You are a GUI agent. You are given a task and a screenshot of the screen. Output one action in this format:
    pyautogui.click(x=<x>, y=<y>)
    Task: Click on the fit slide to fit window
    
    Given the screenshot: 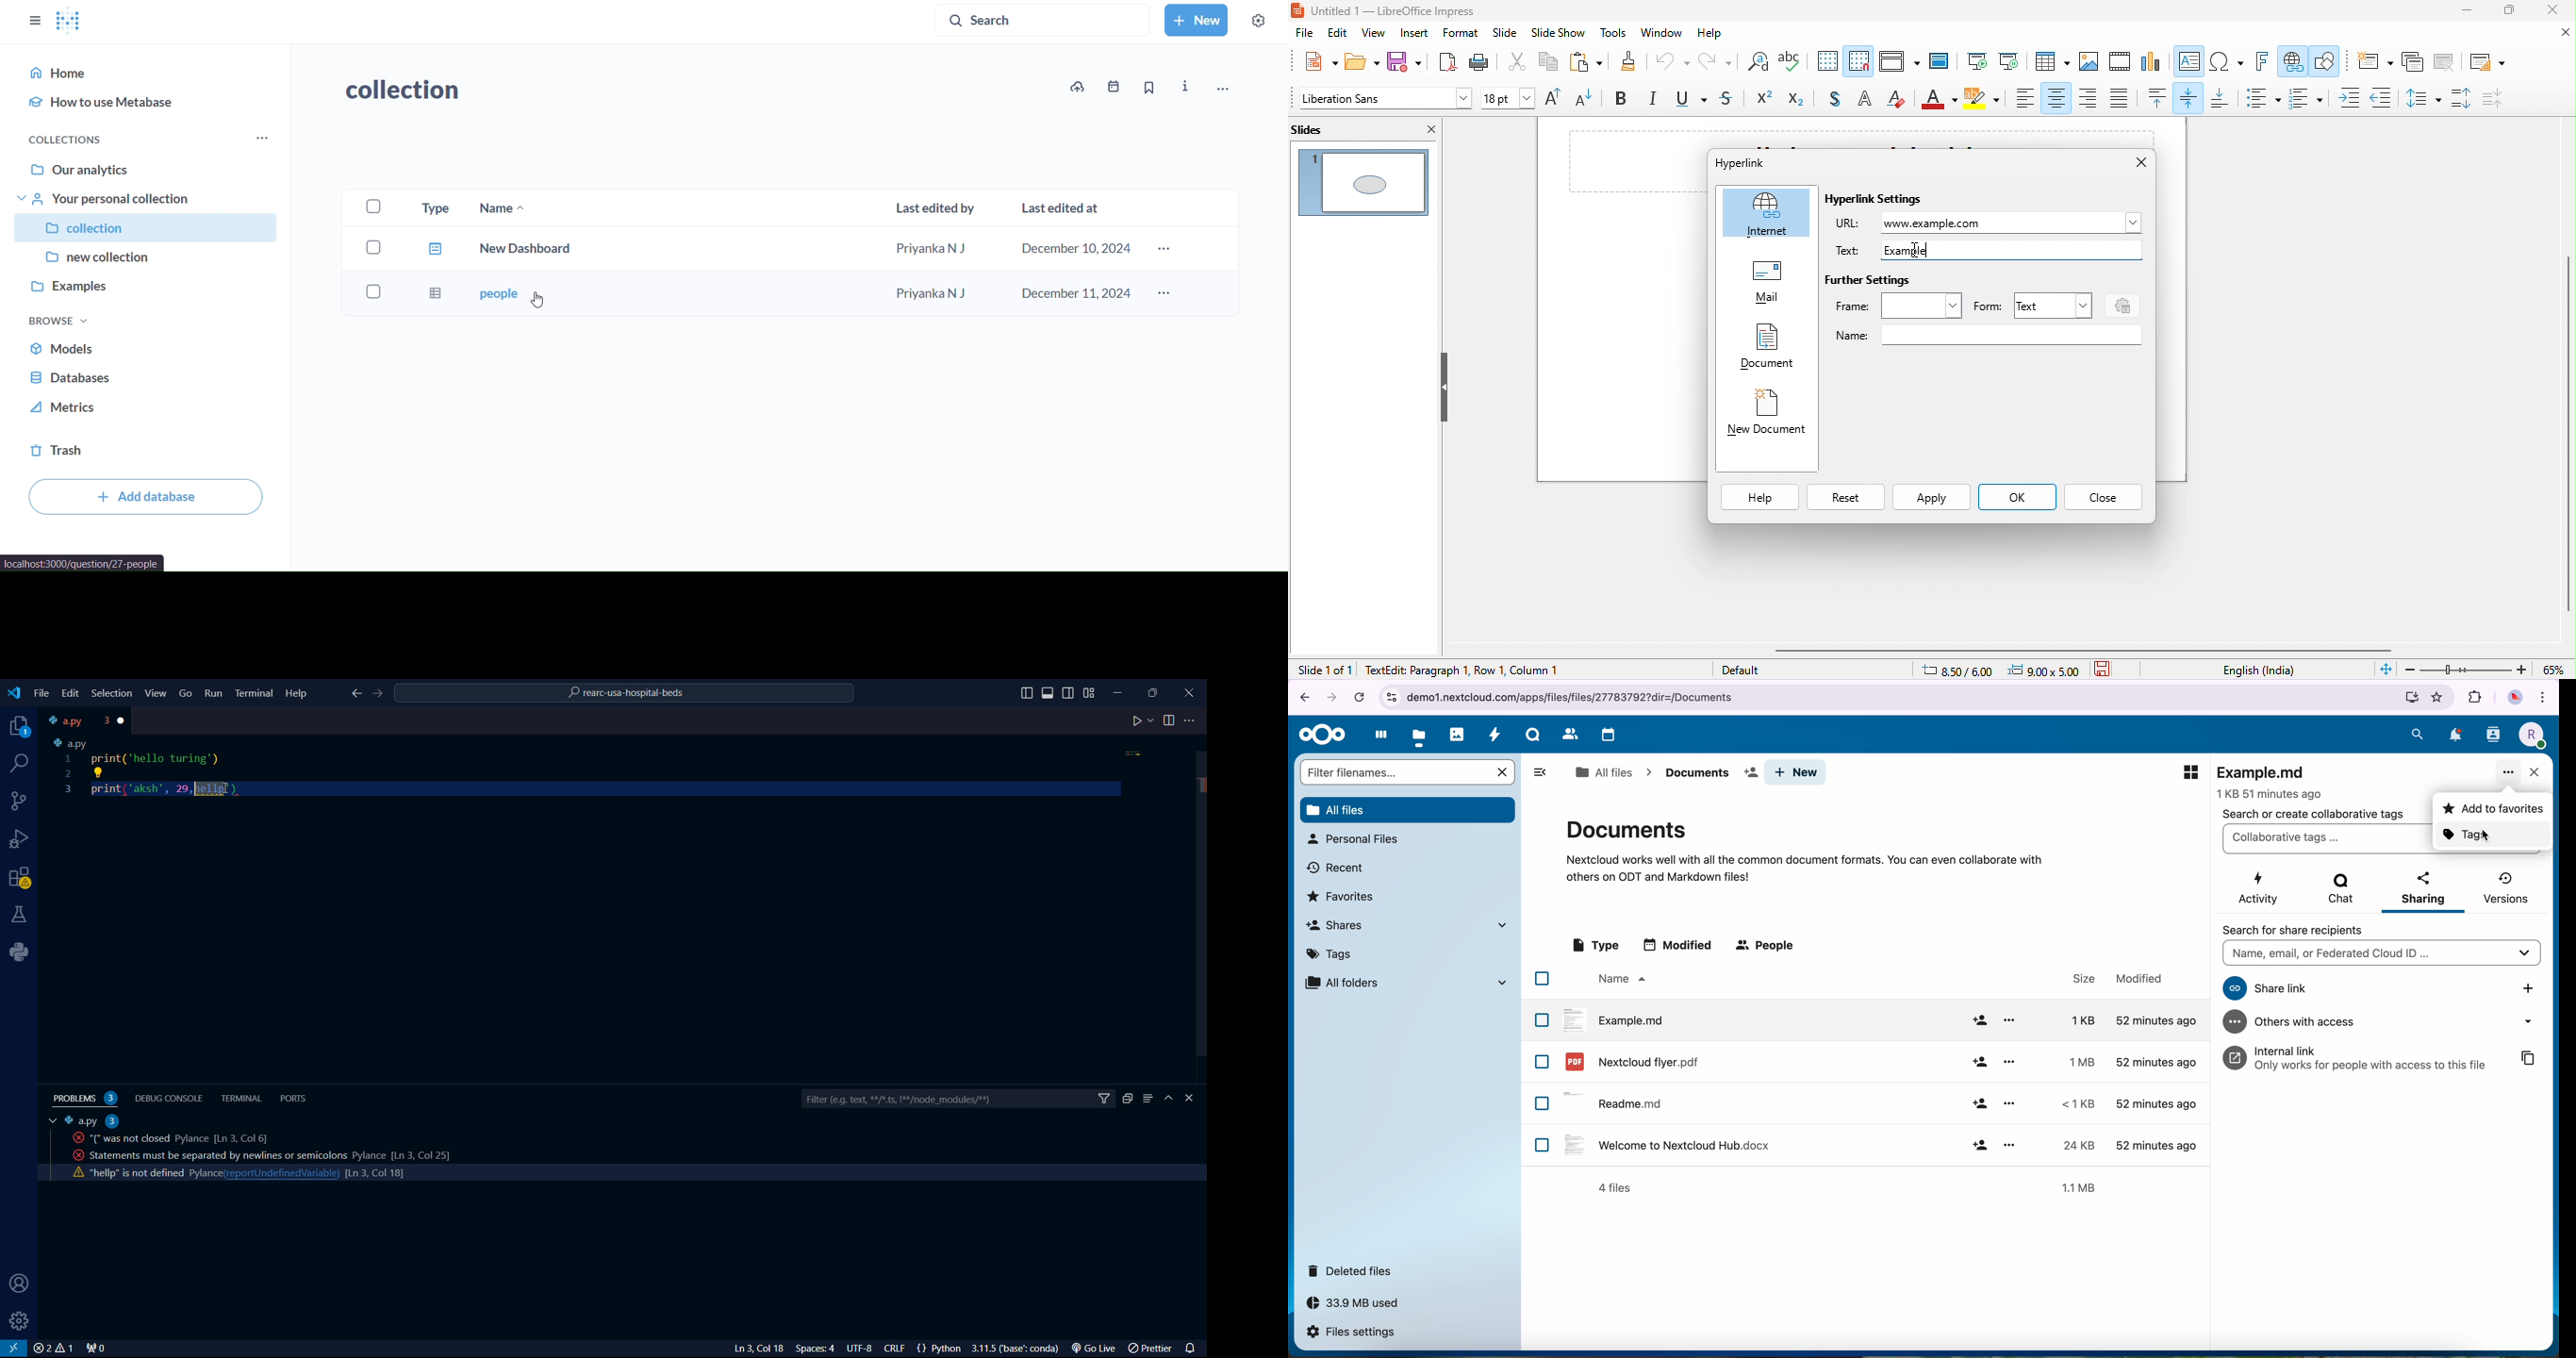 What is the action you would take?
    pyautogui.click(x=2386, y=670)
    